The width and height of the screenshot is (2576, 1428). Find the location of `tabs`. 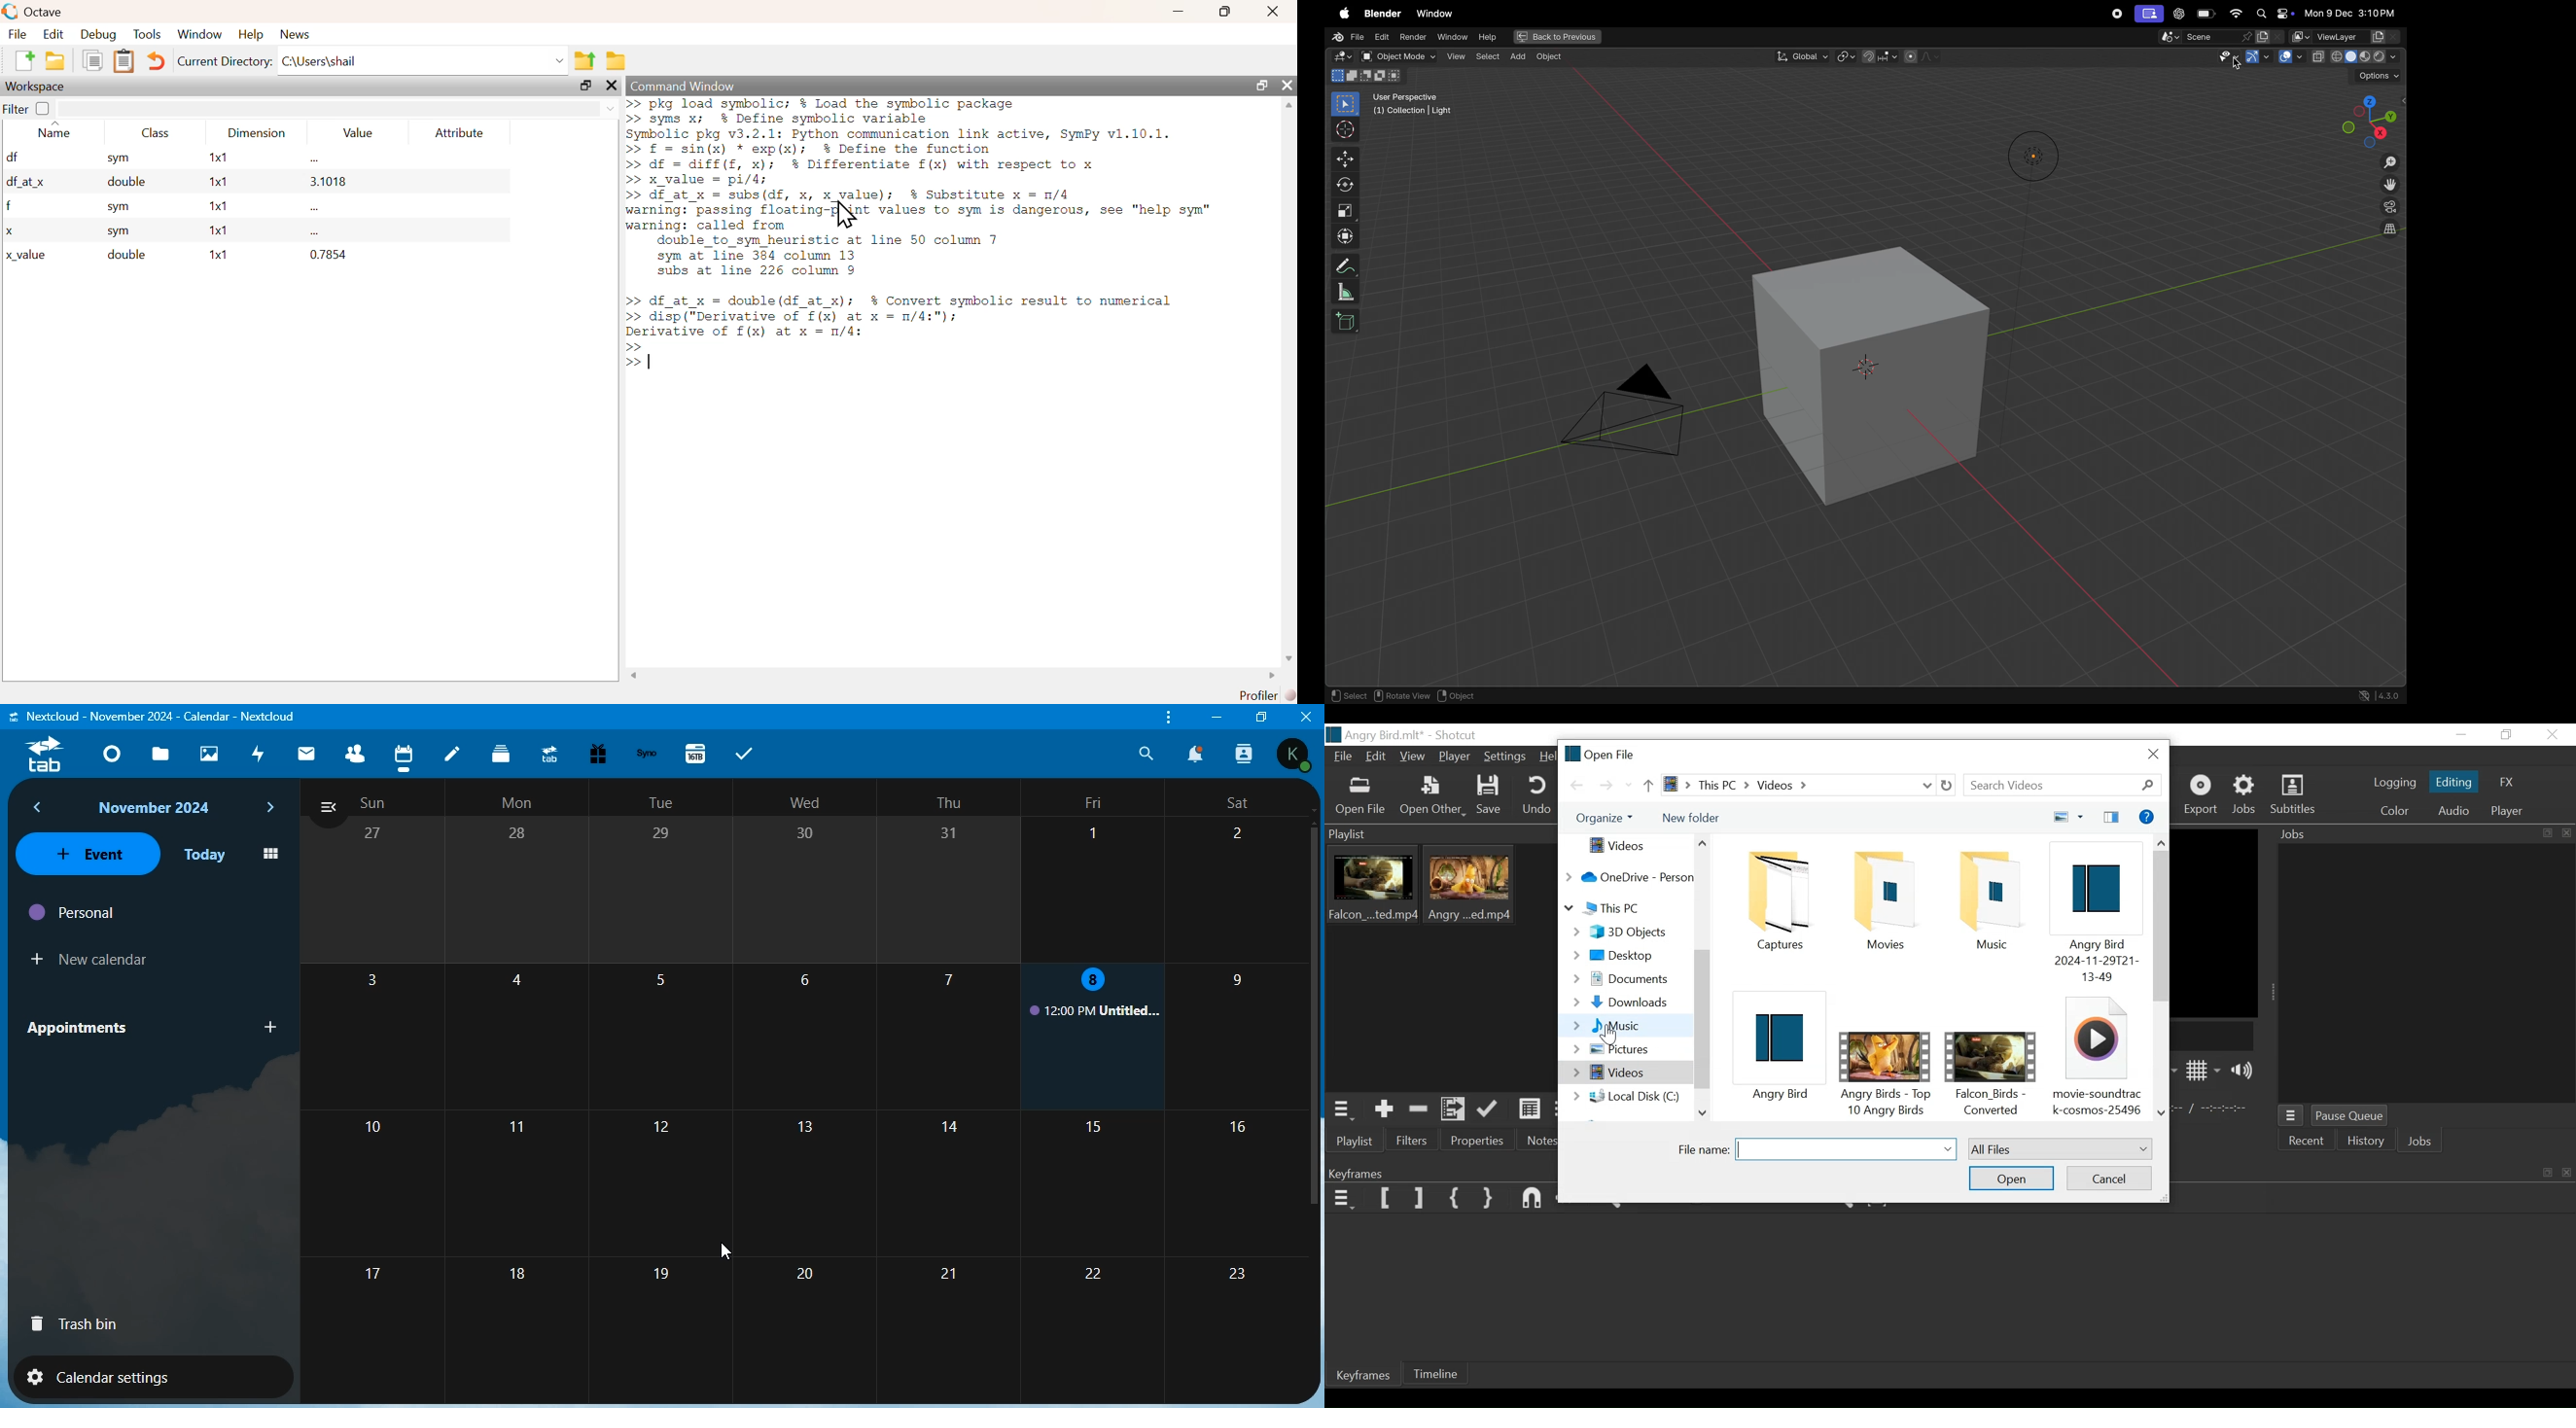

tabs is located at coordinates (746, 753).